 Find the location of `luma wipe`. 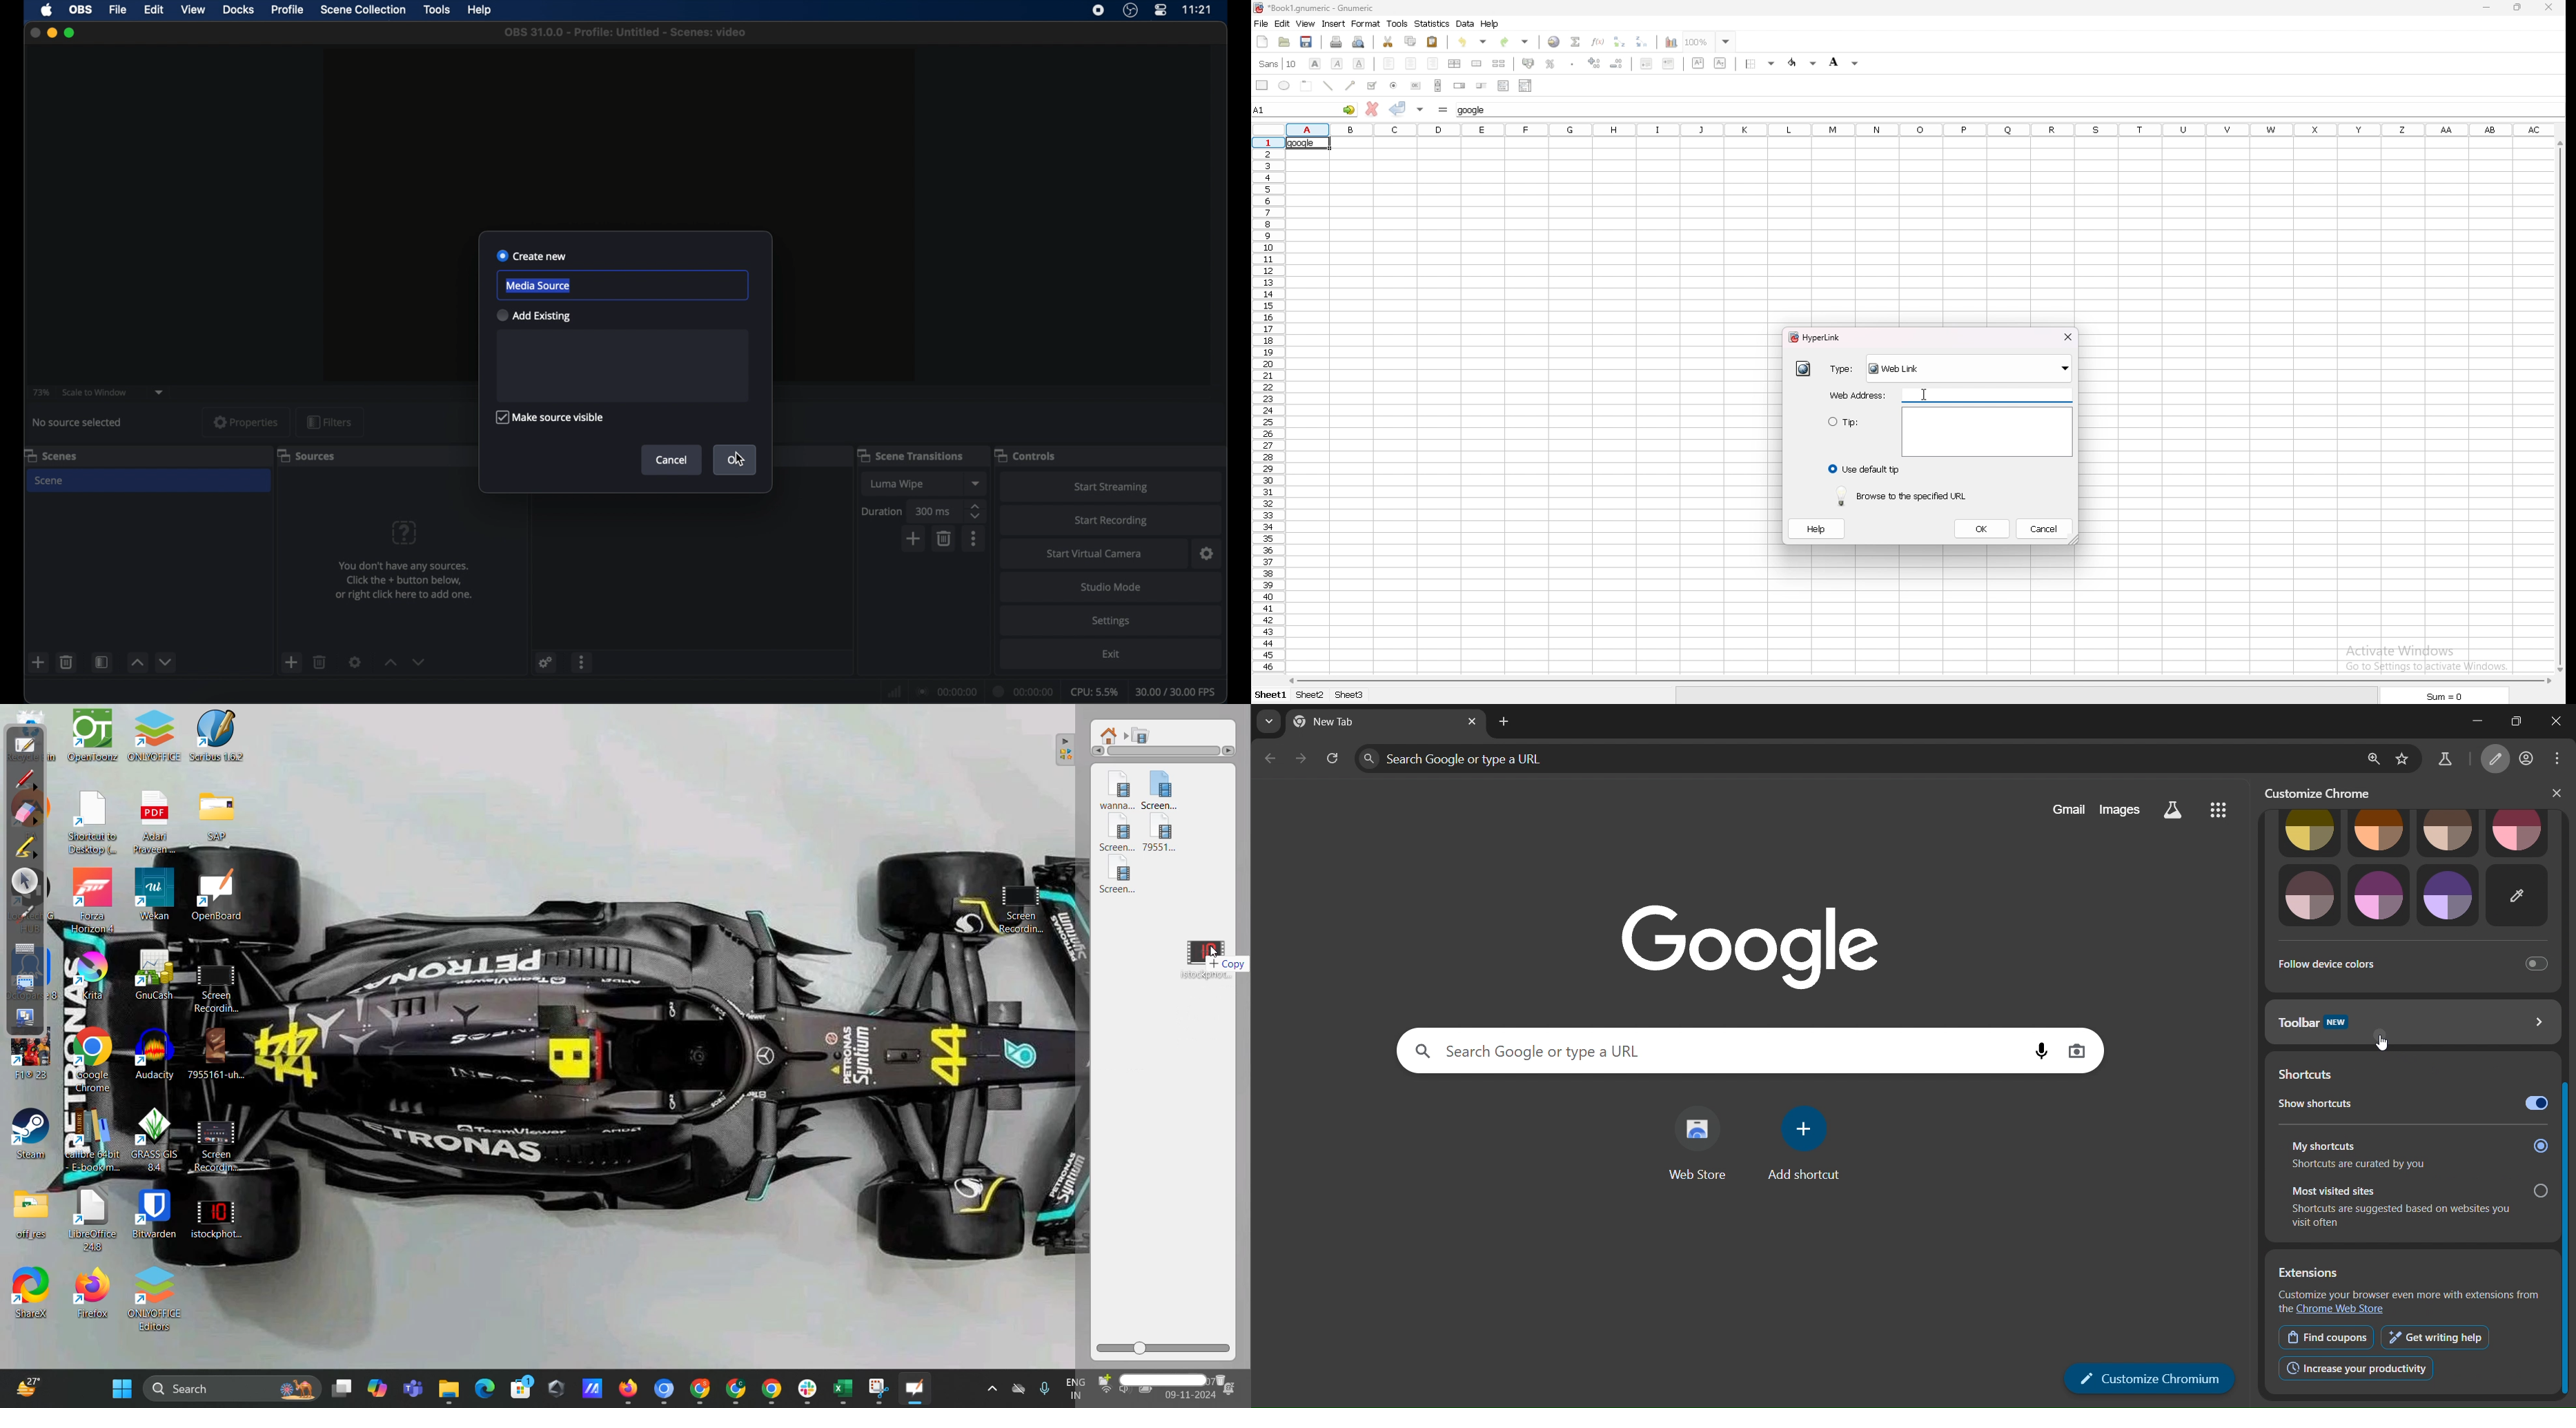

luma wipe is located at coordinates (897, 484).